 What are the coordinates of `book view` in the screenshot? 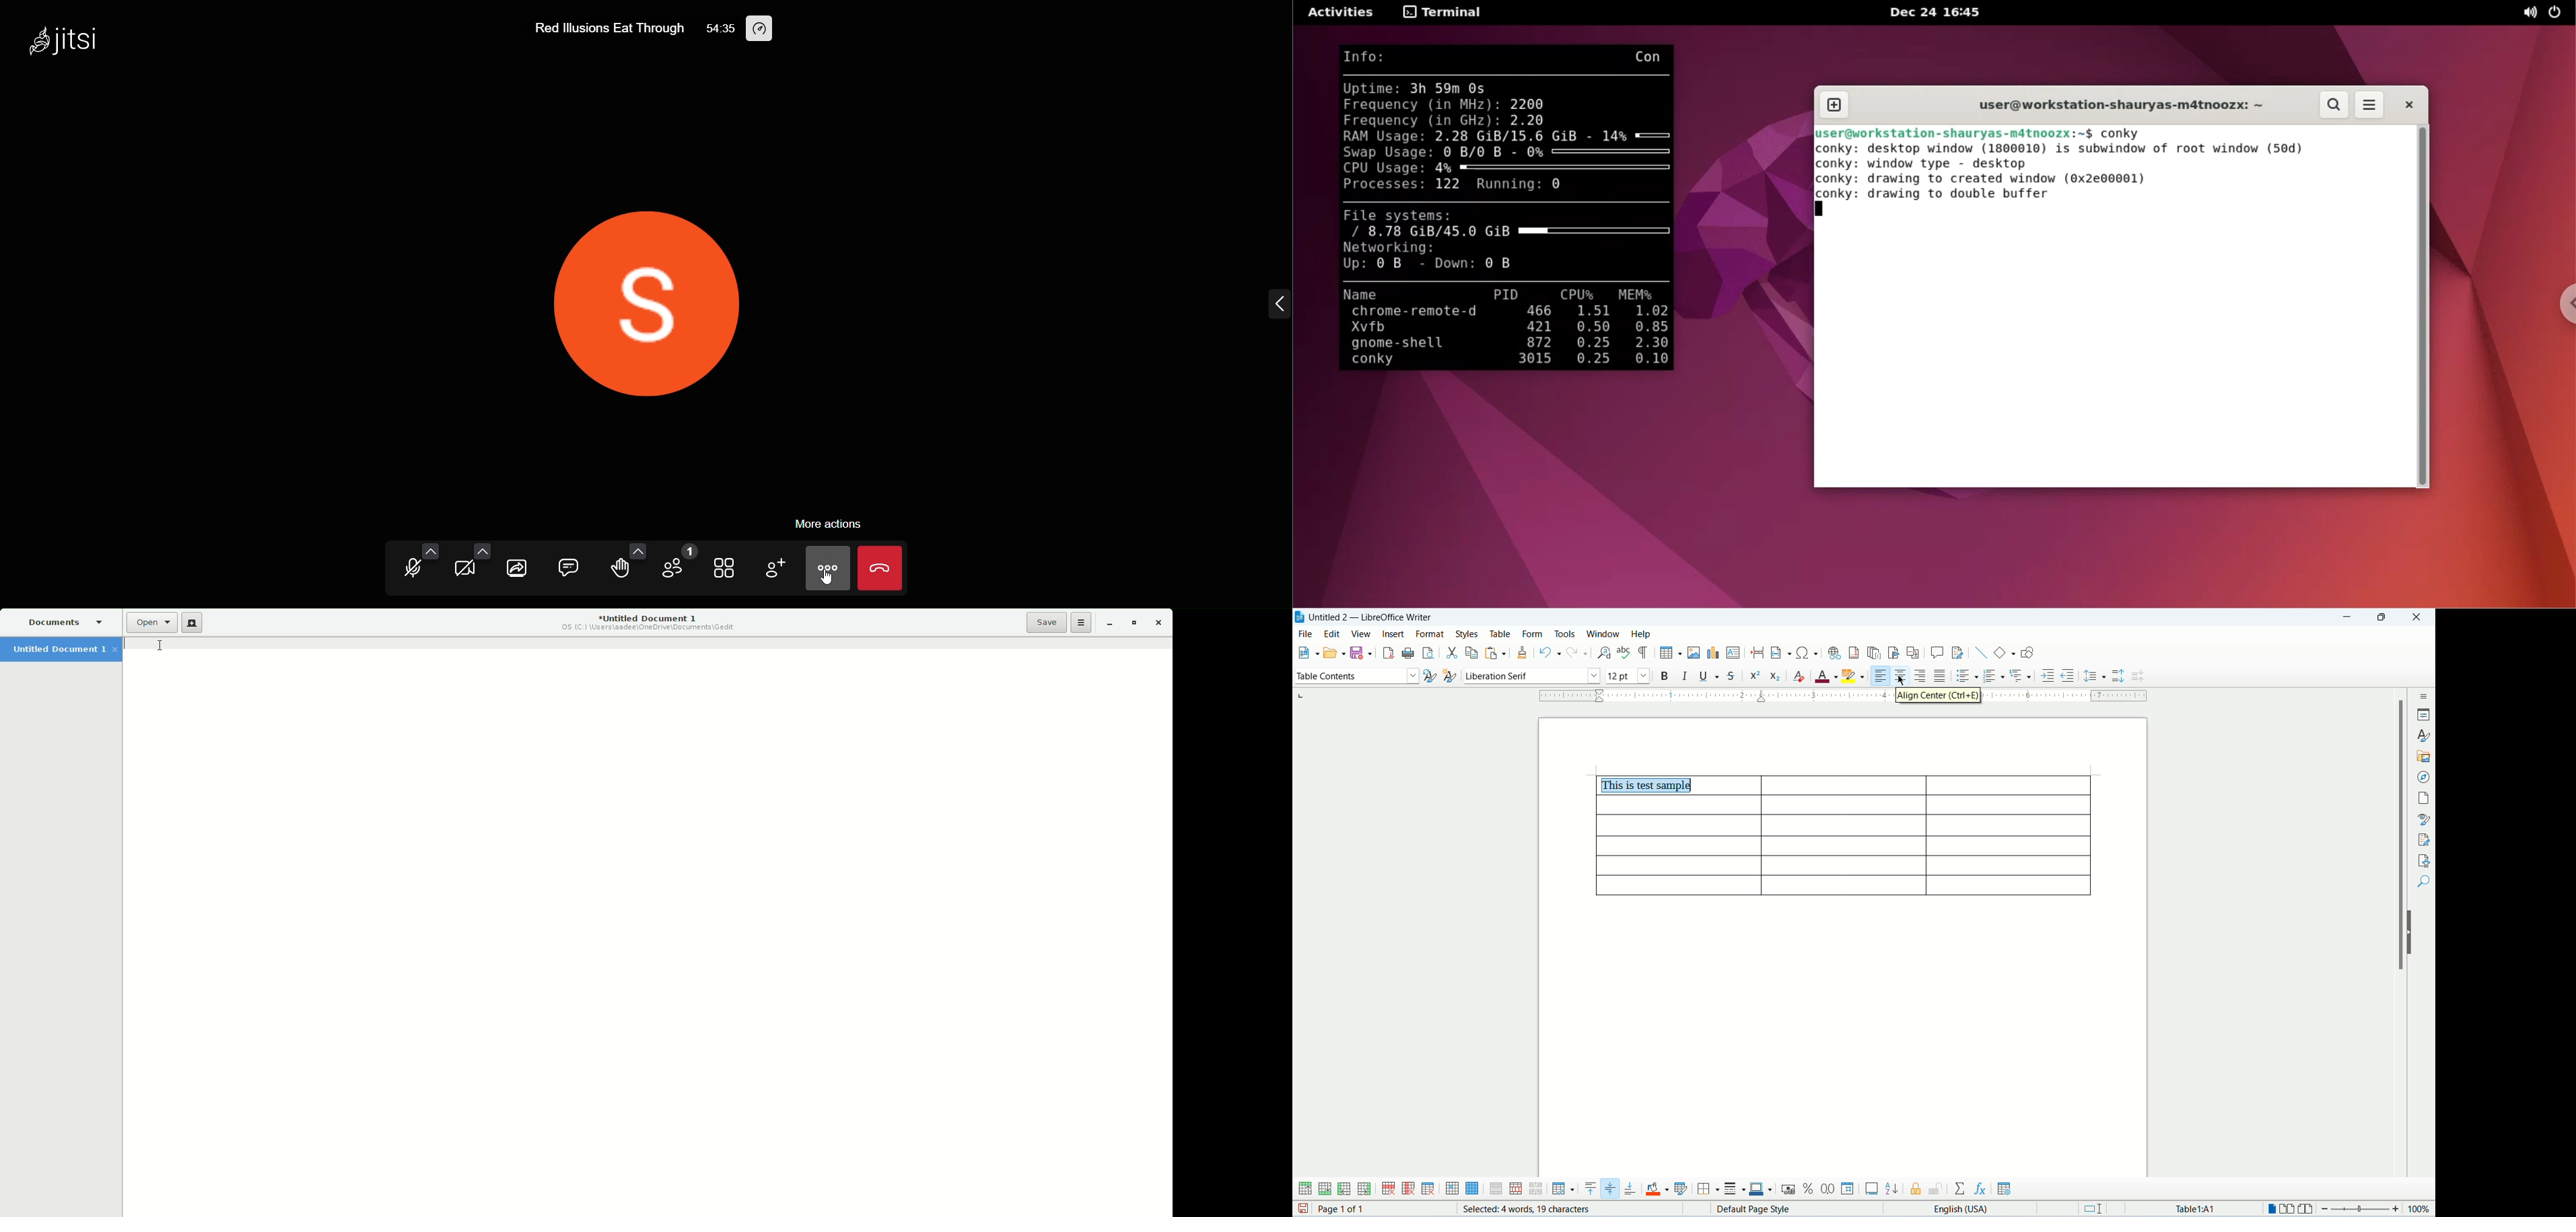 It's located at (2308, 1209).